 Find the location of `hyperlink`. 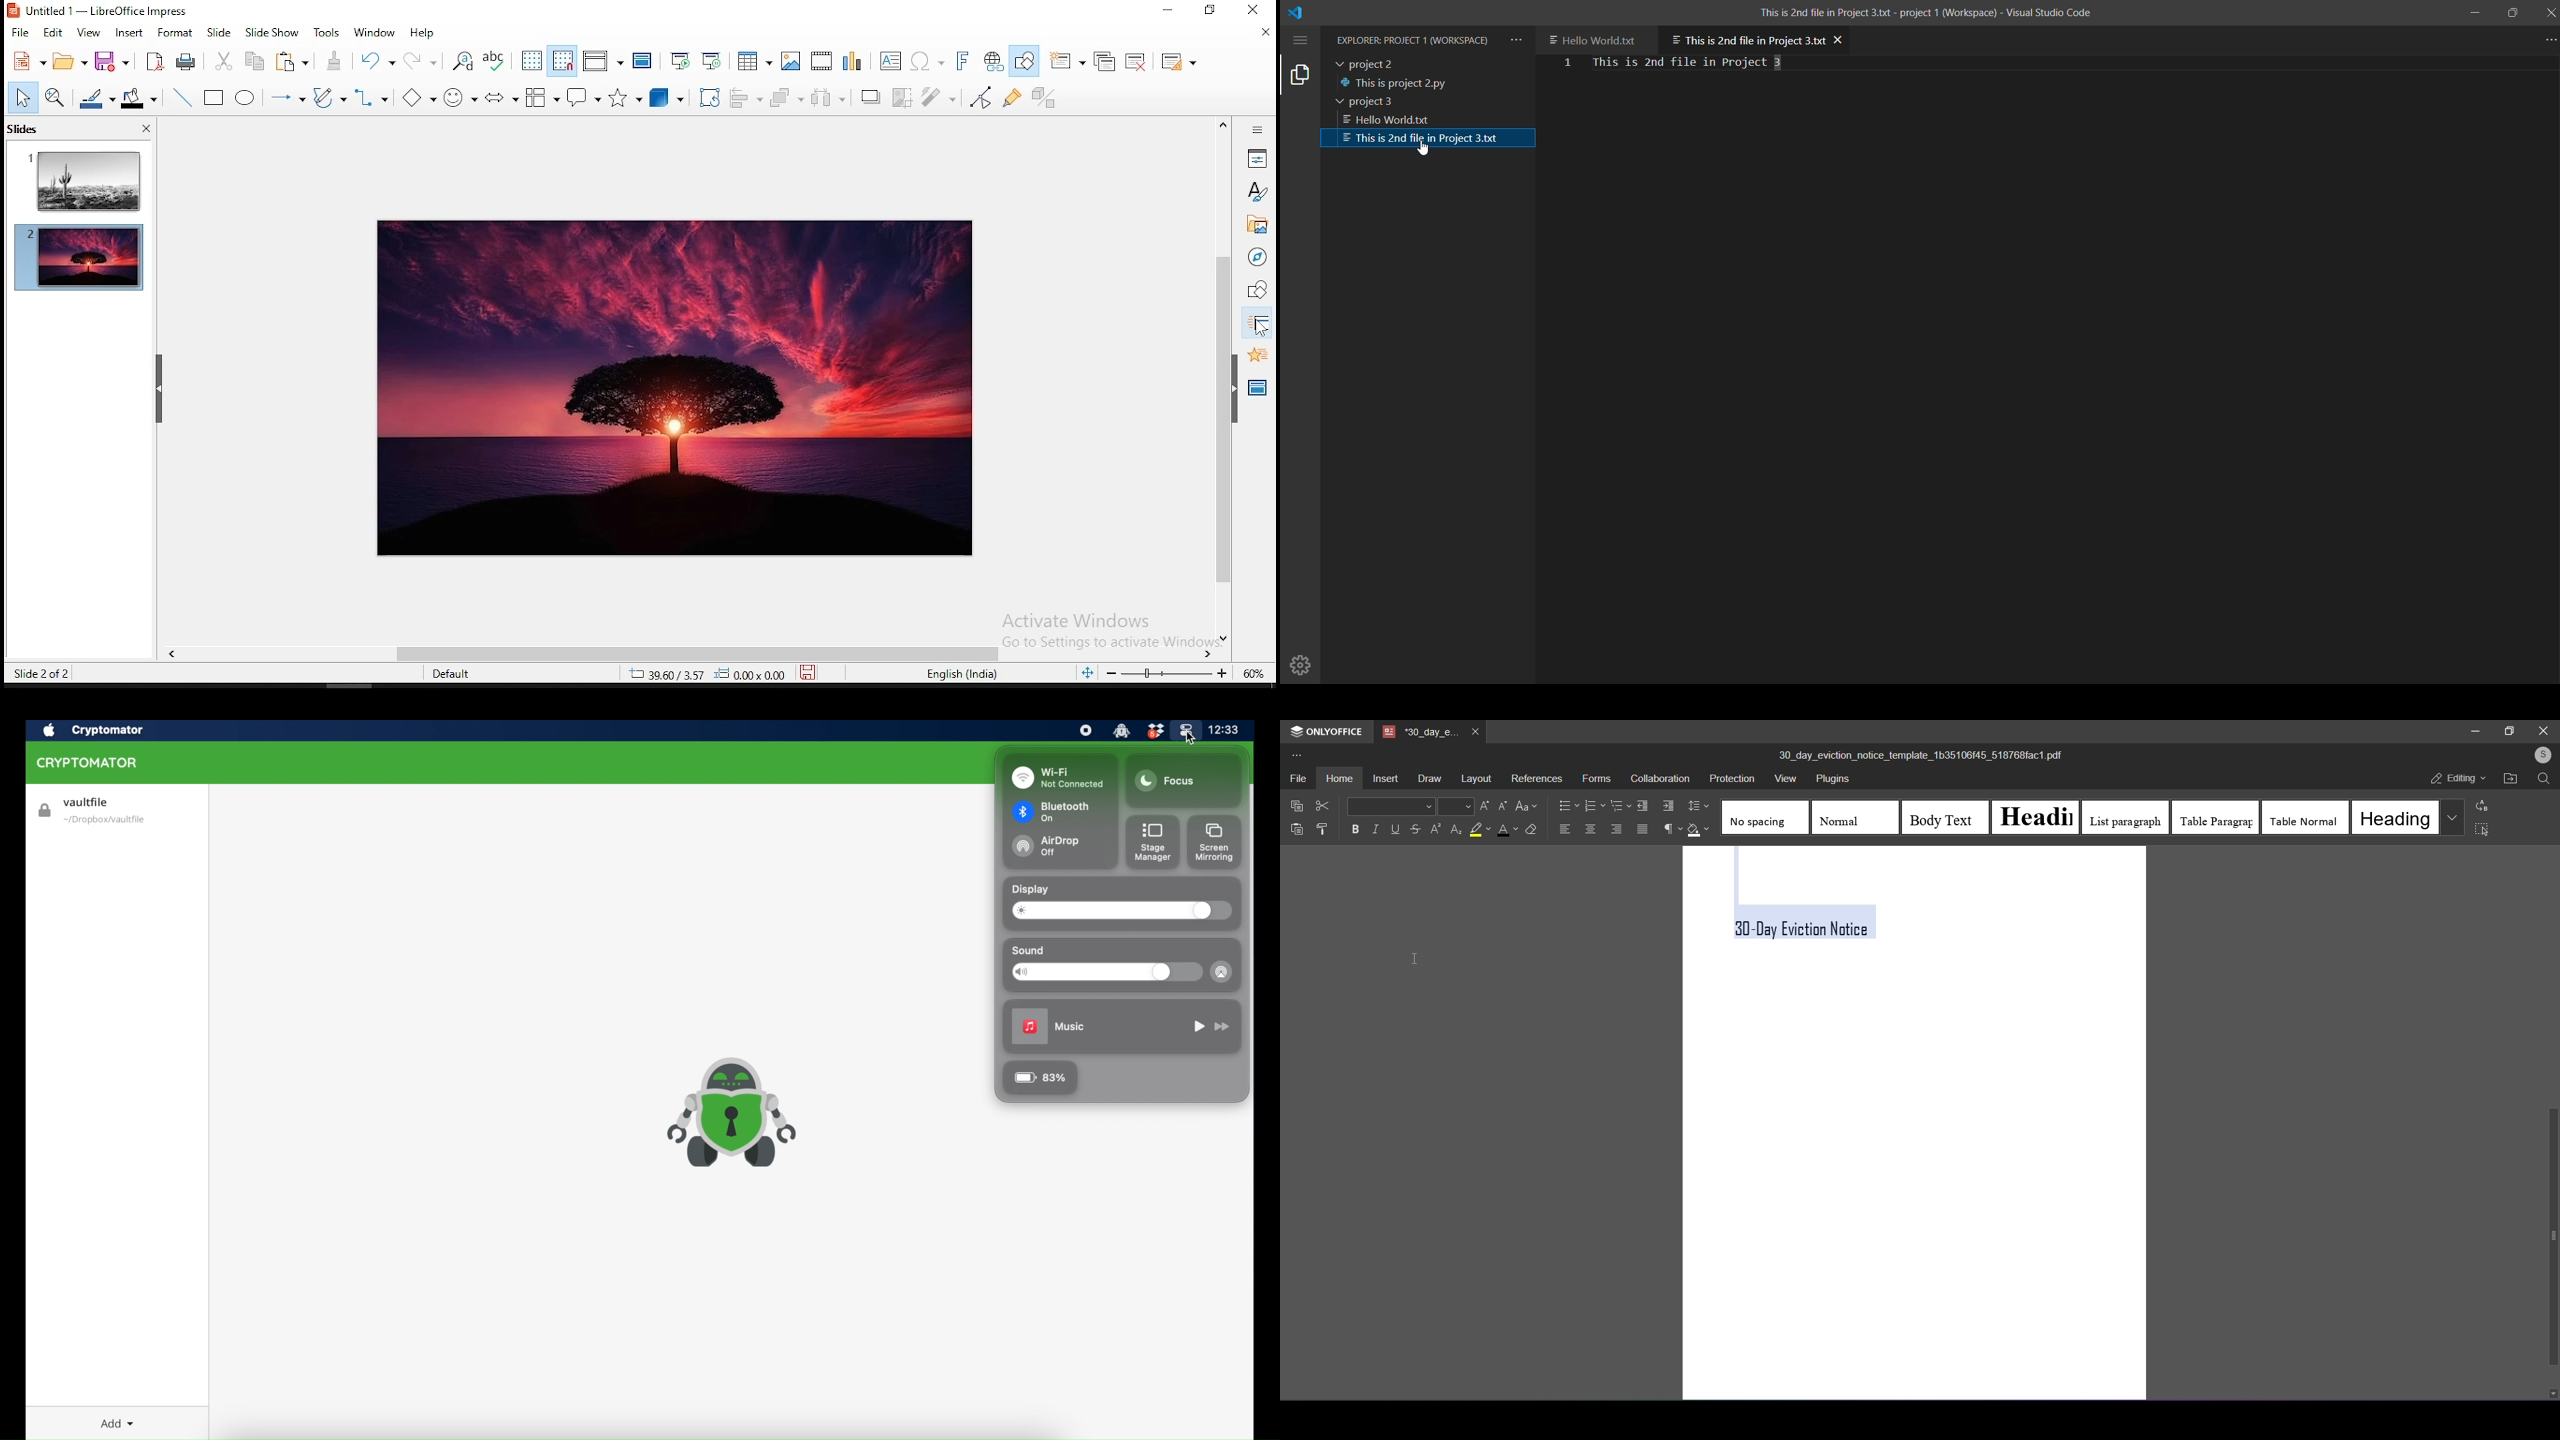

hyperlink is located at coordinates (995, 61).